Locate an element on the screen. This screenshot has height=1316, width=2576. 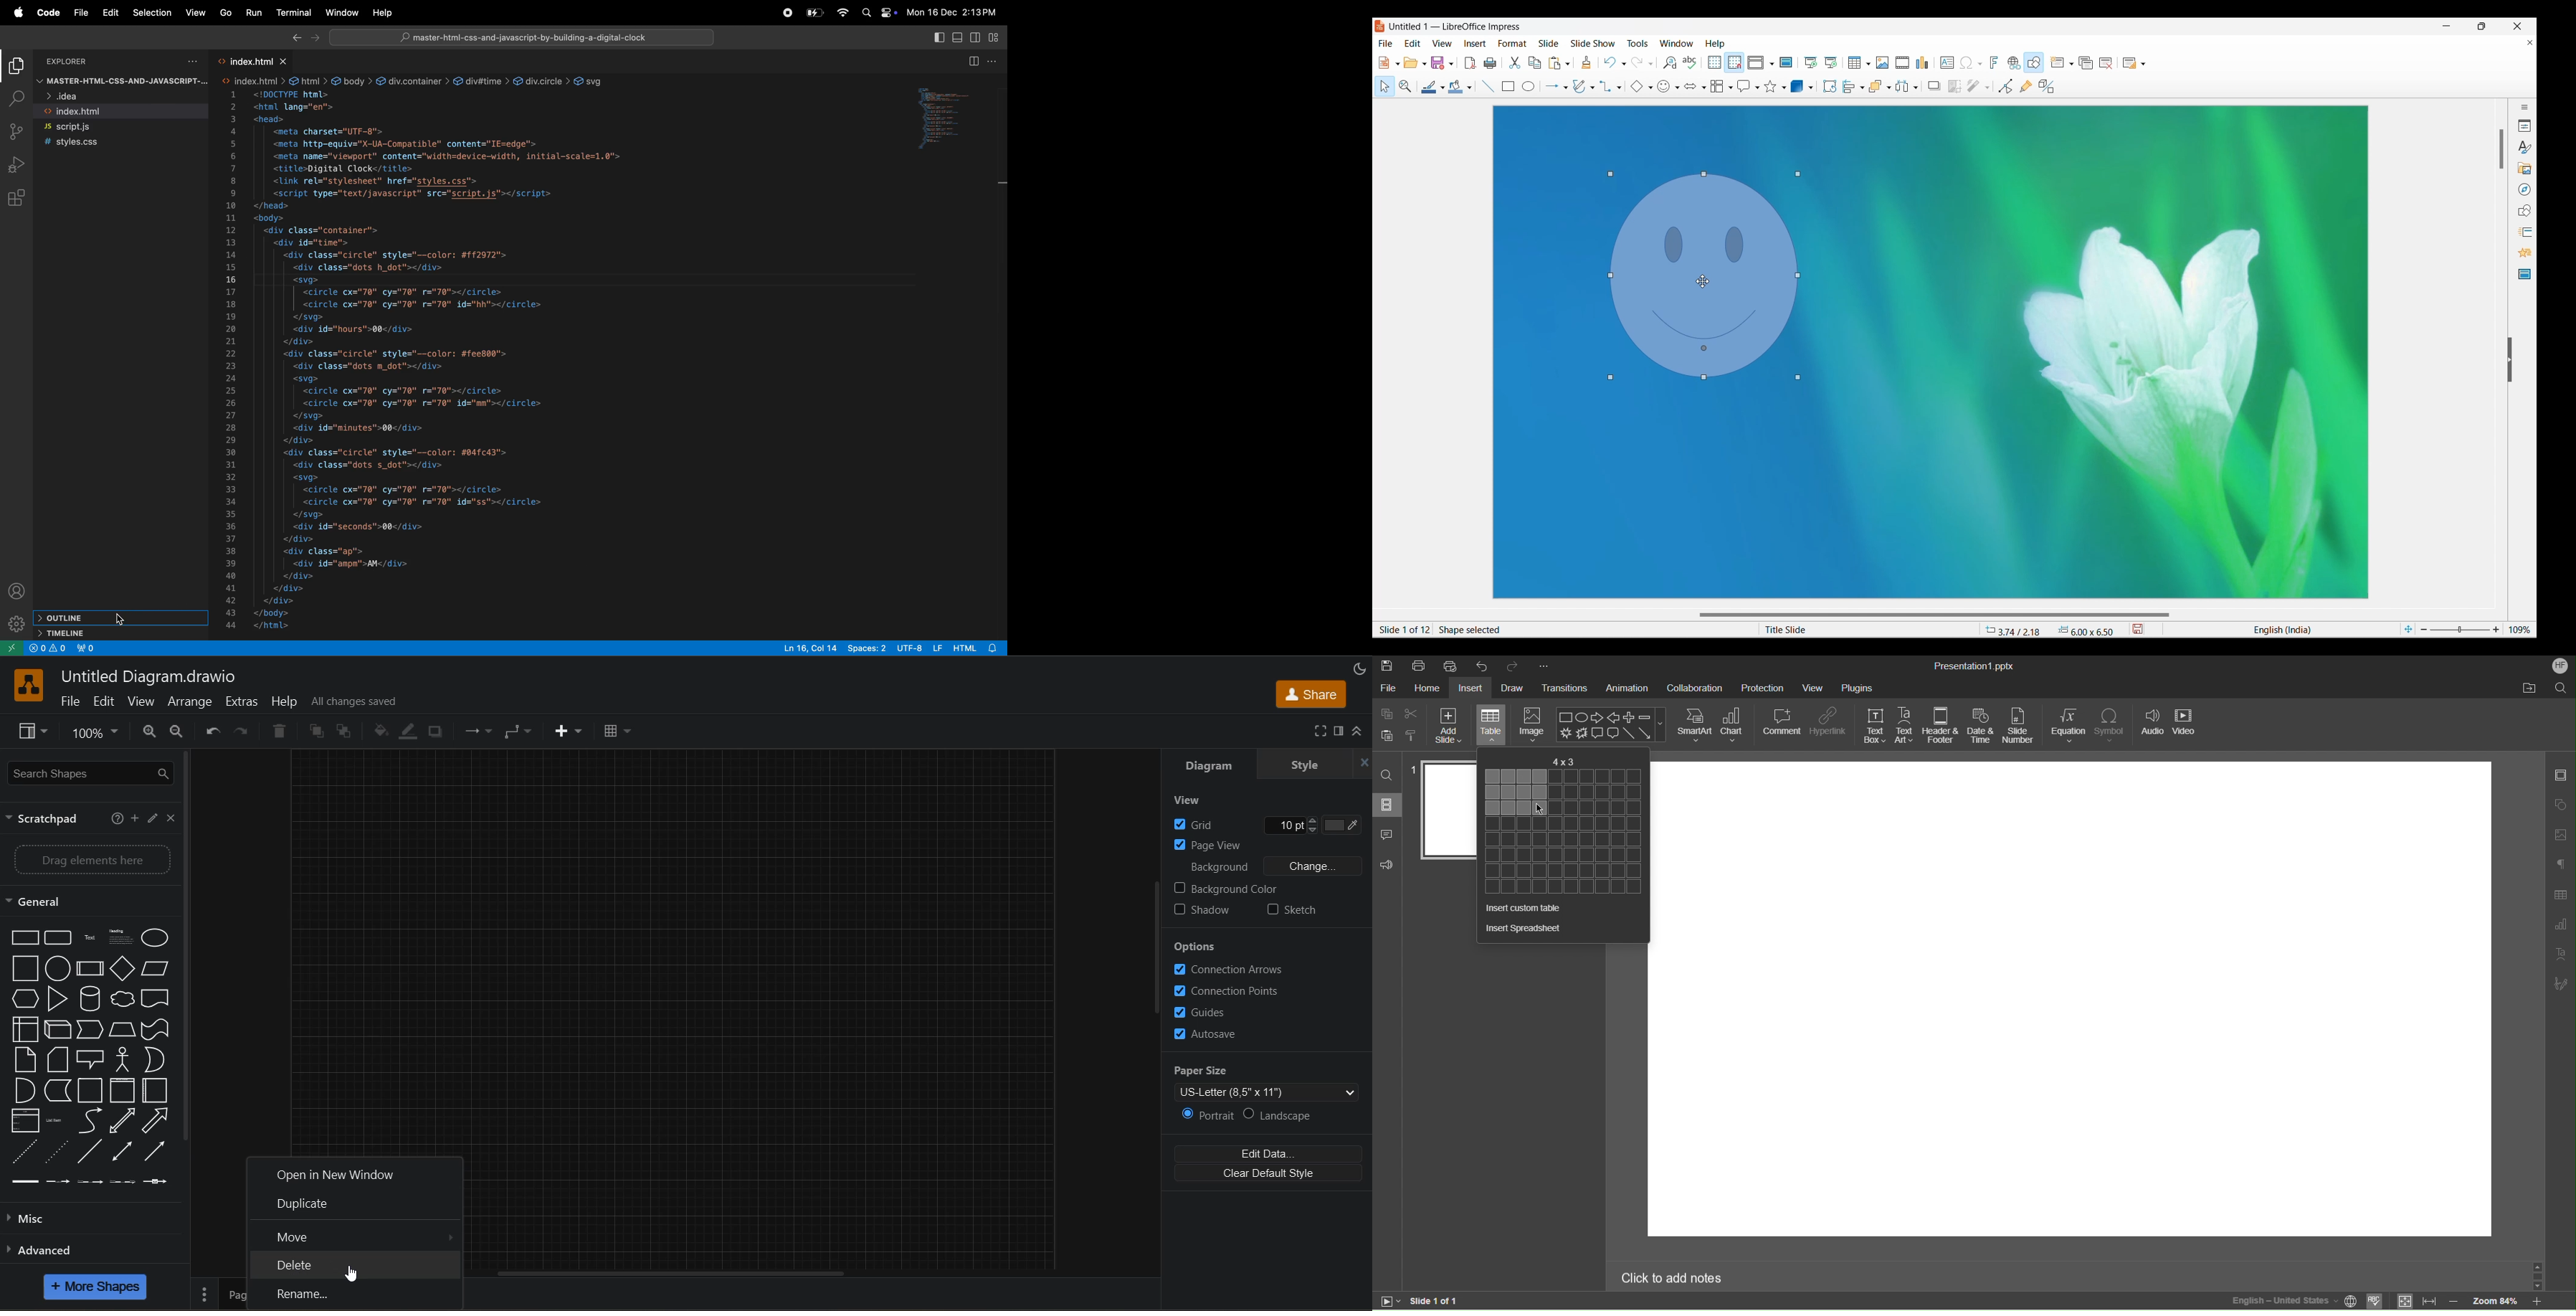
drag elements here is located at coordinates (87, 861).